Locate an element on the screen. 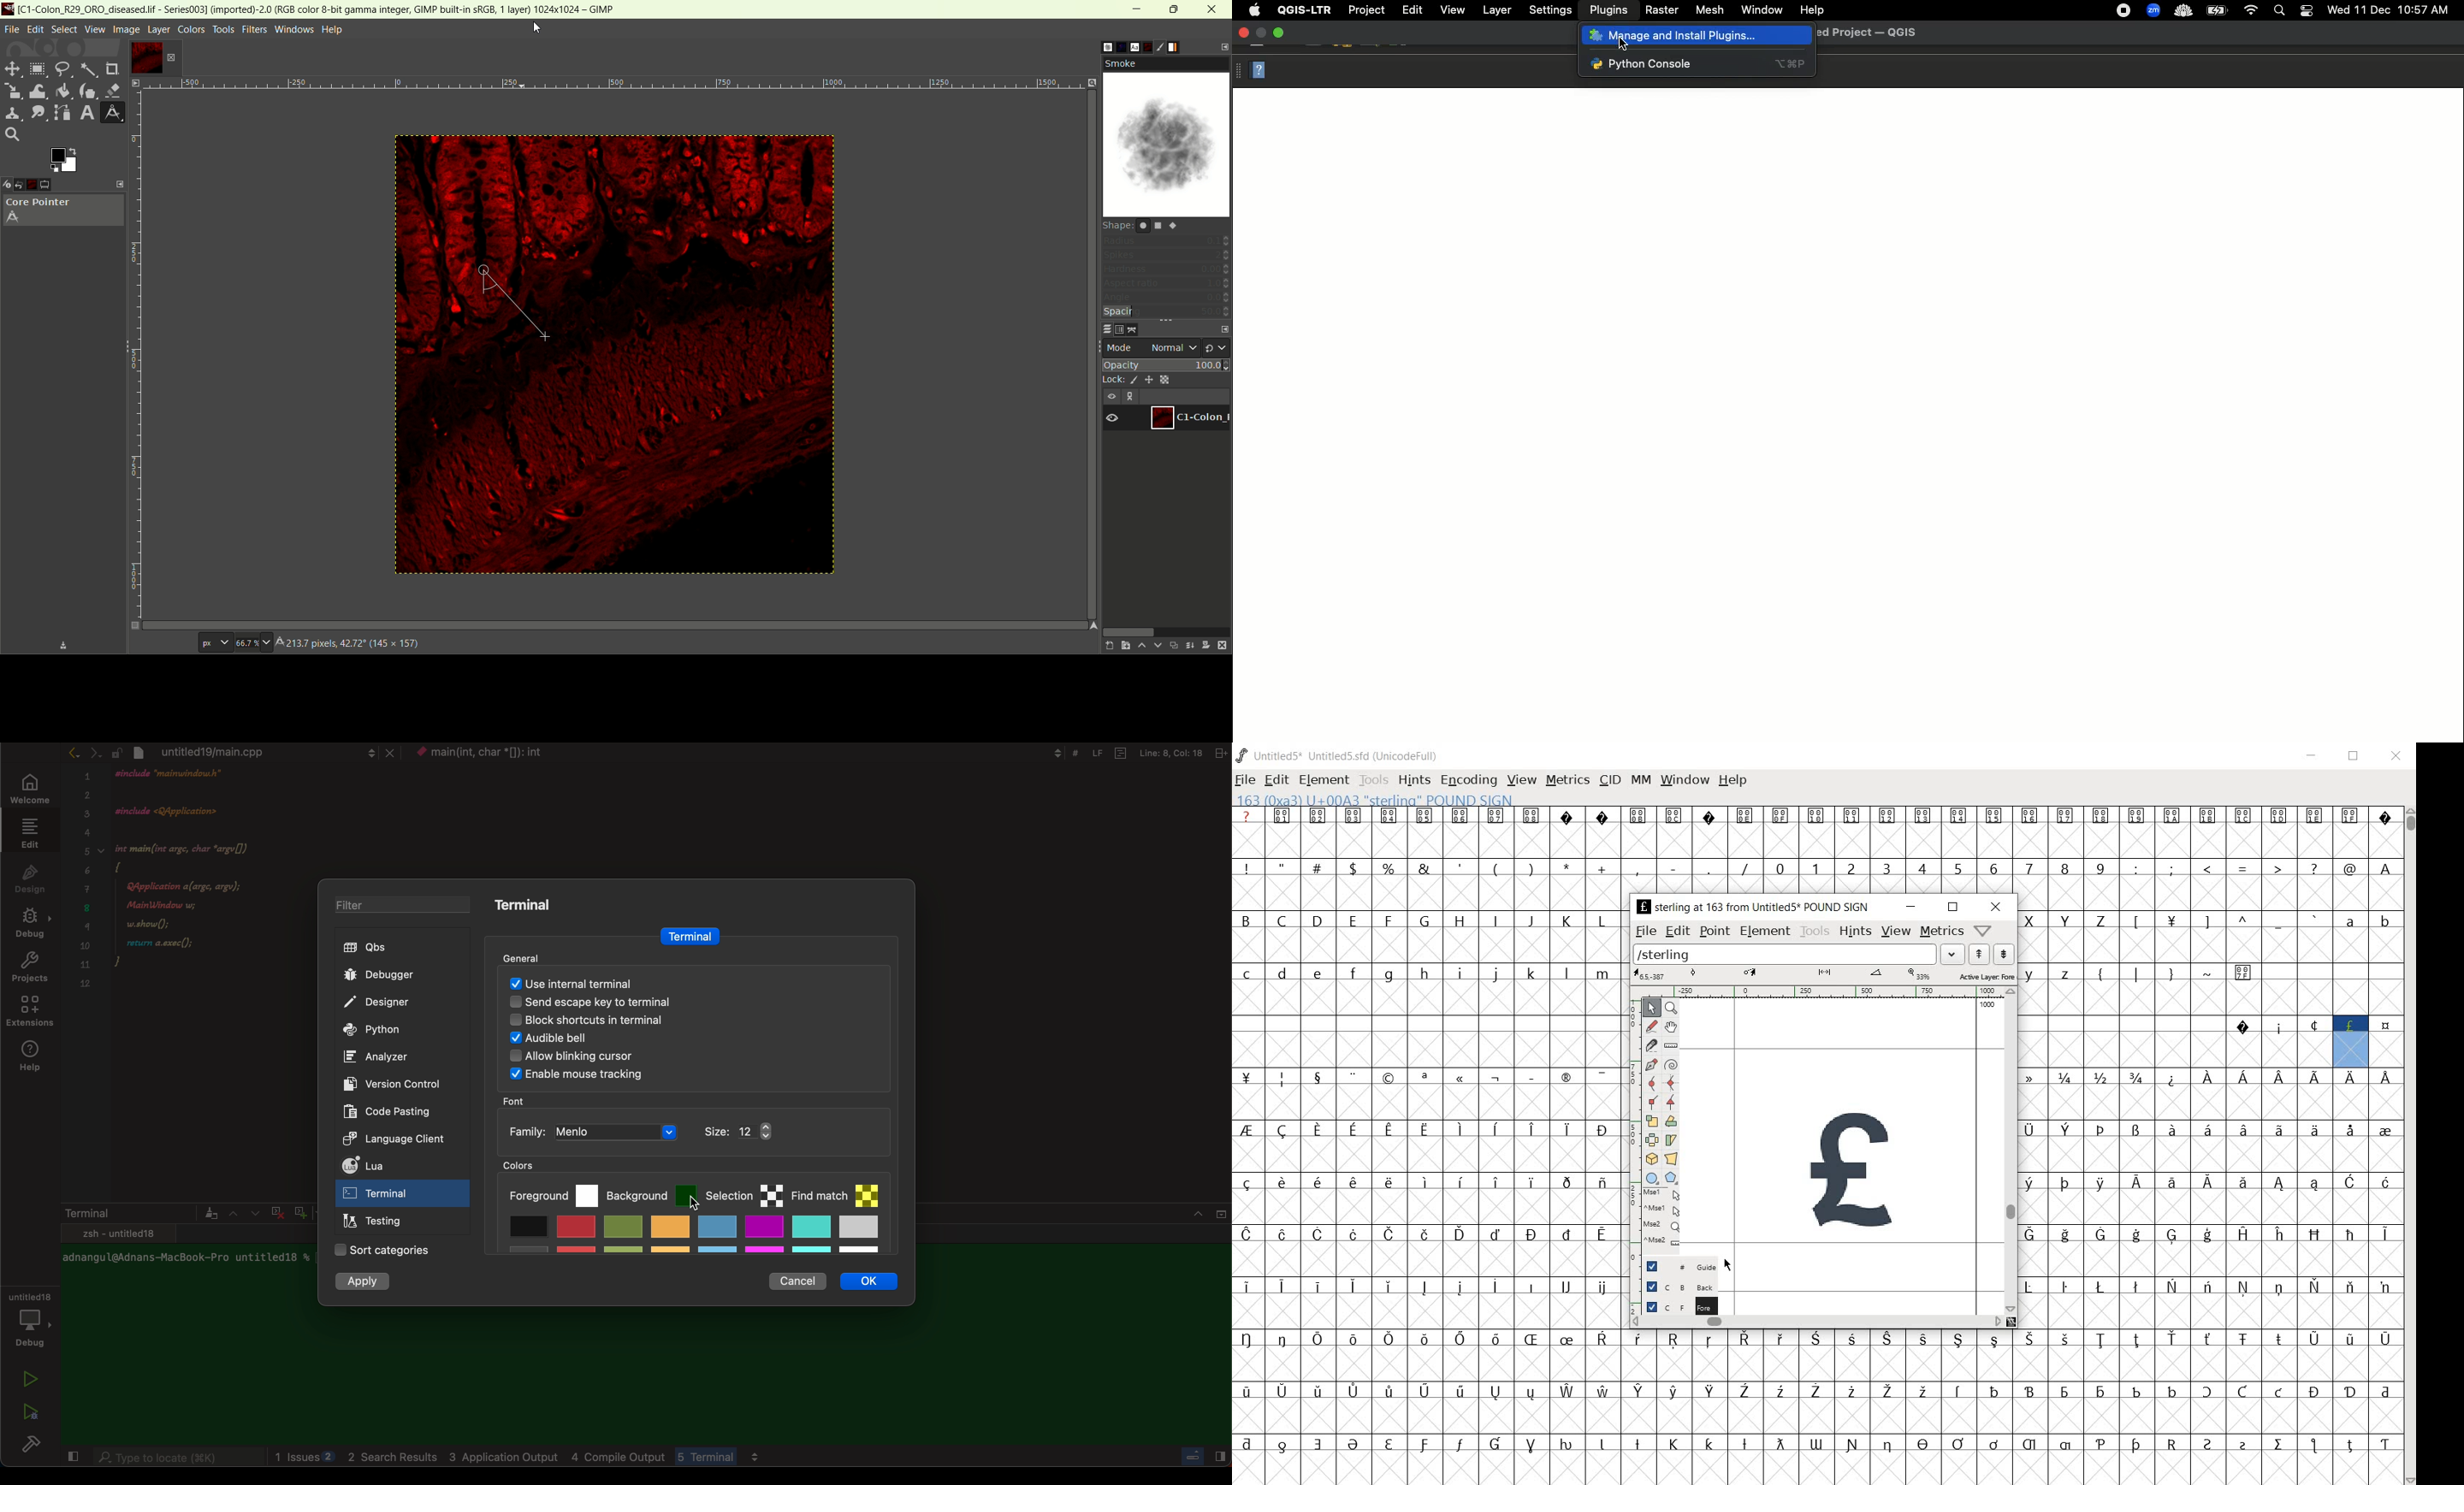  _ is located at coordinates (2278, 922).